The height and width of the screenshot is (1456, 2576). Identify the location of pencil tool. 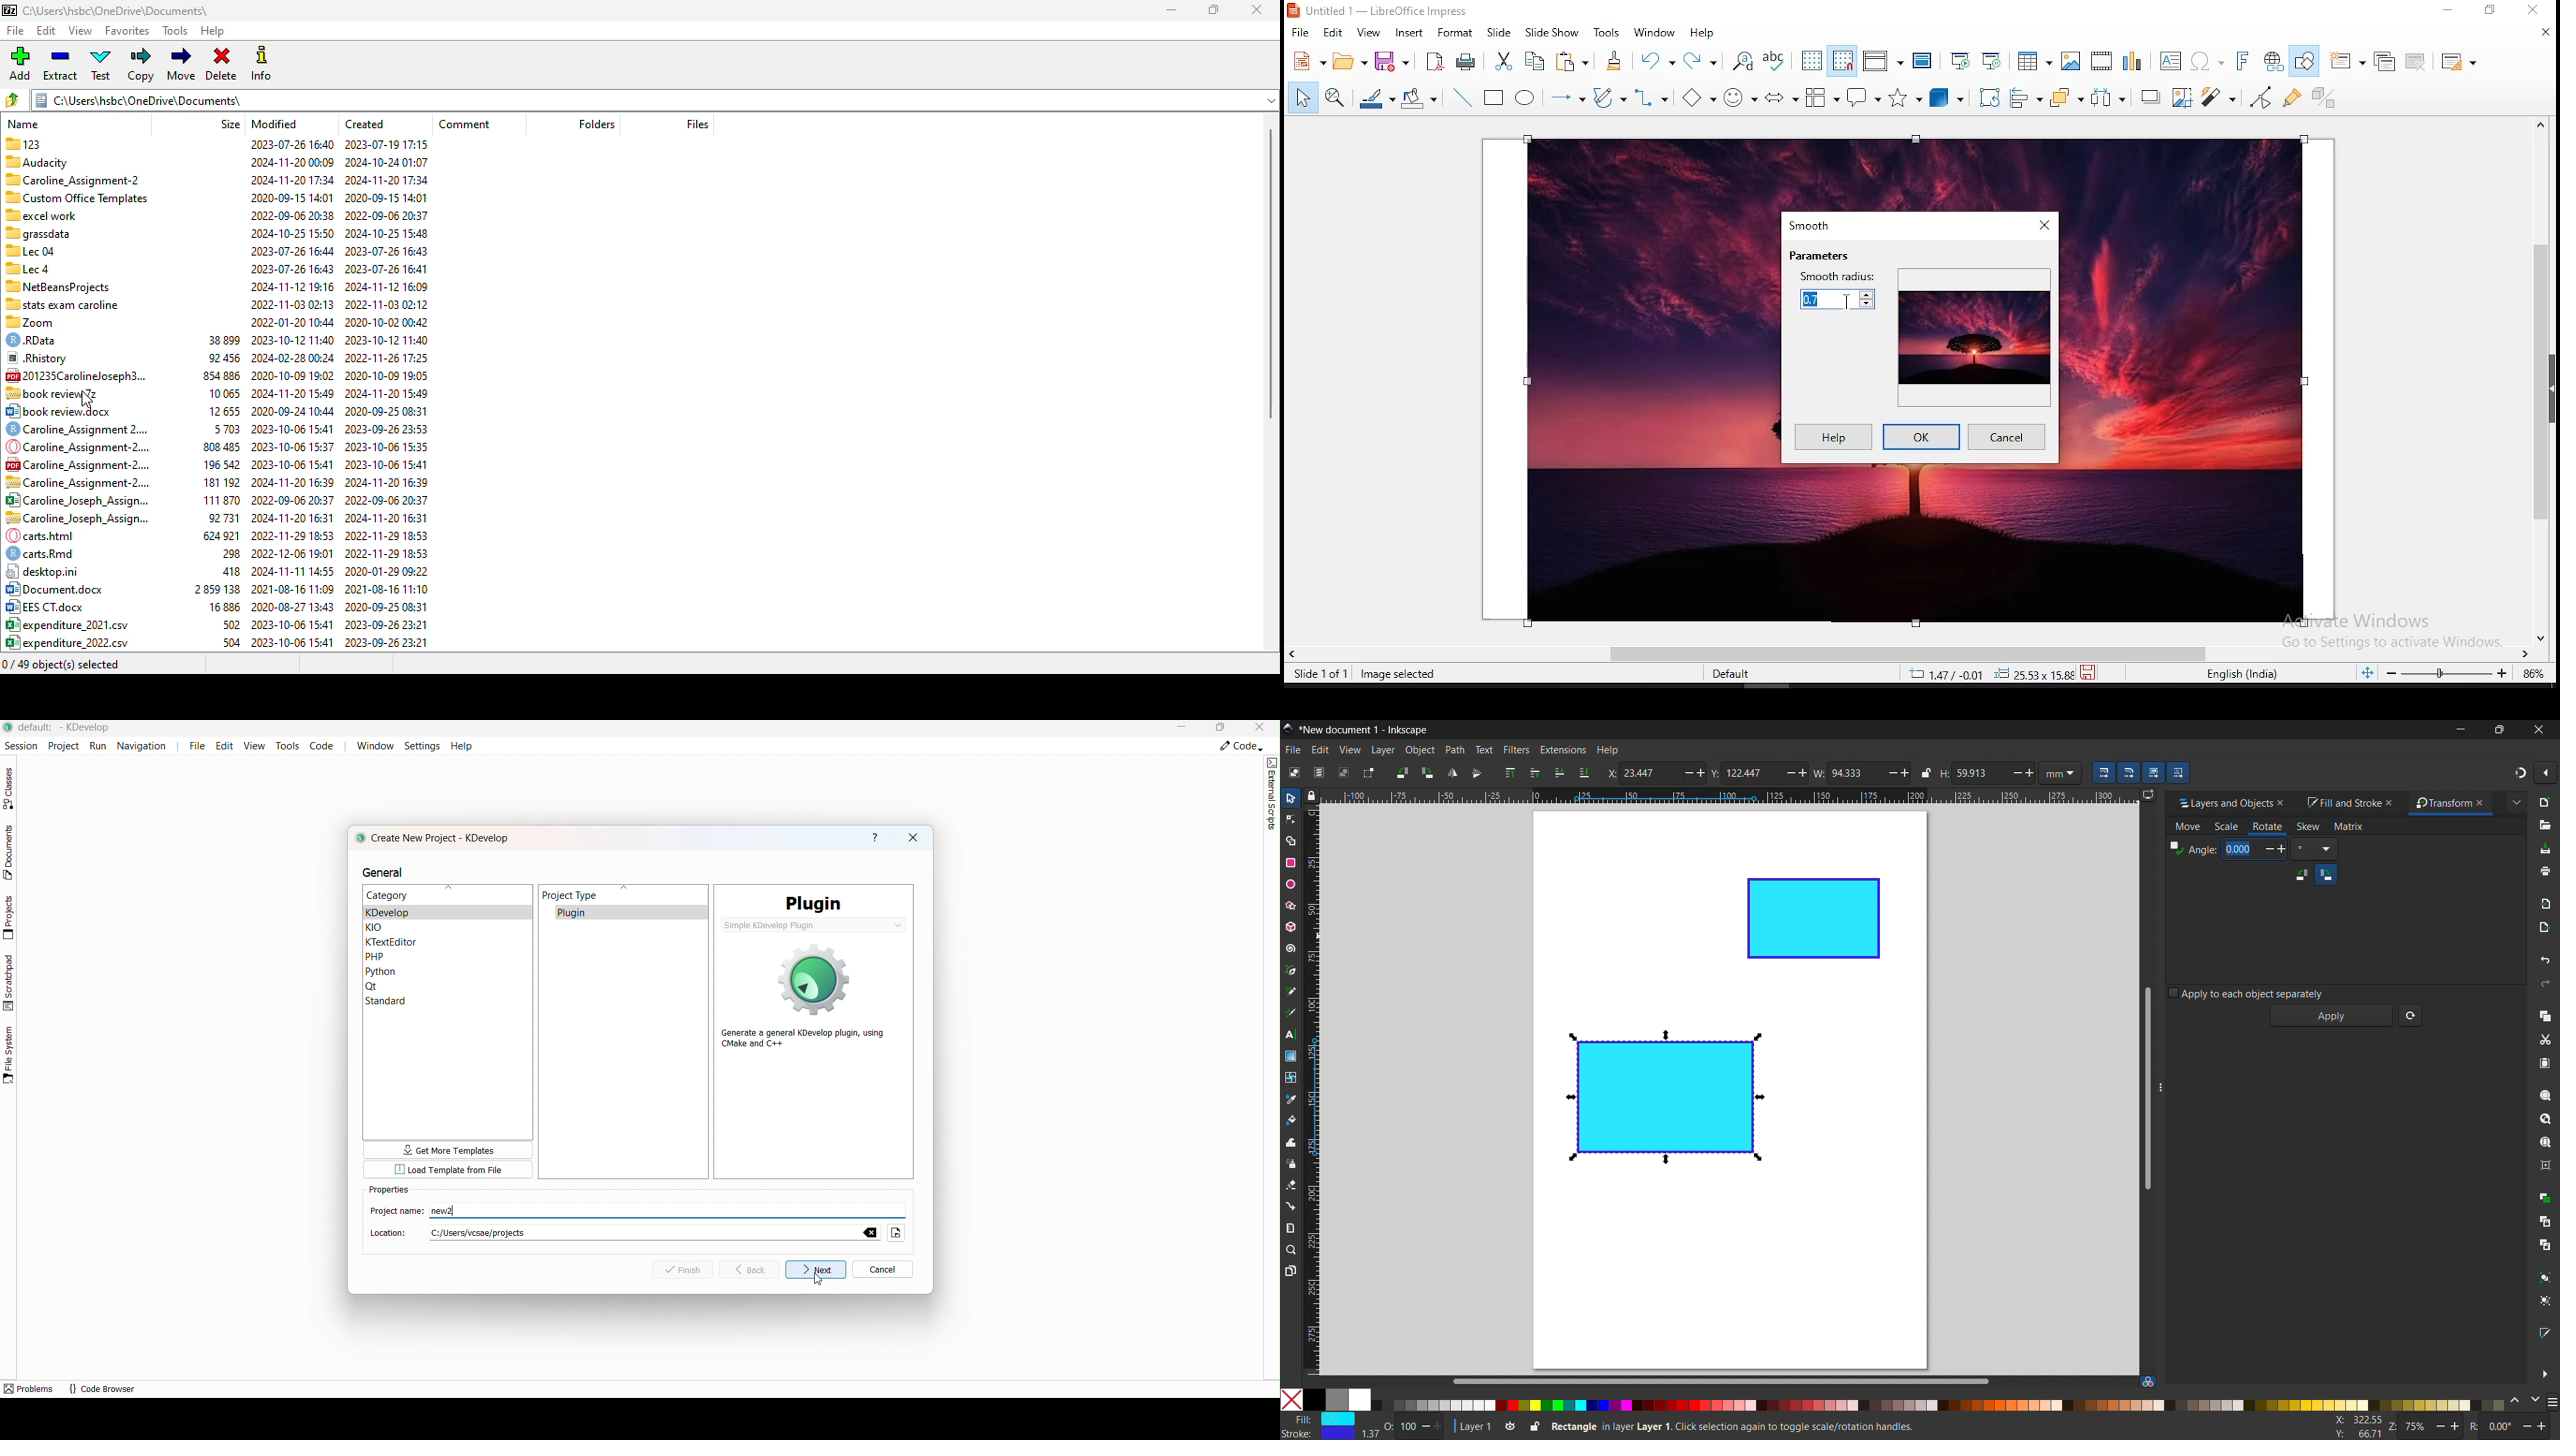
(1289, 991).